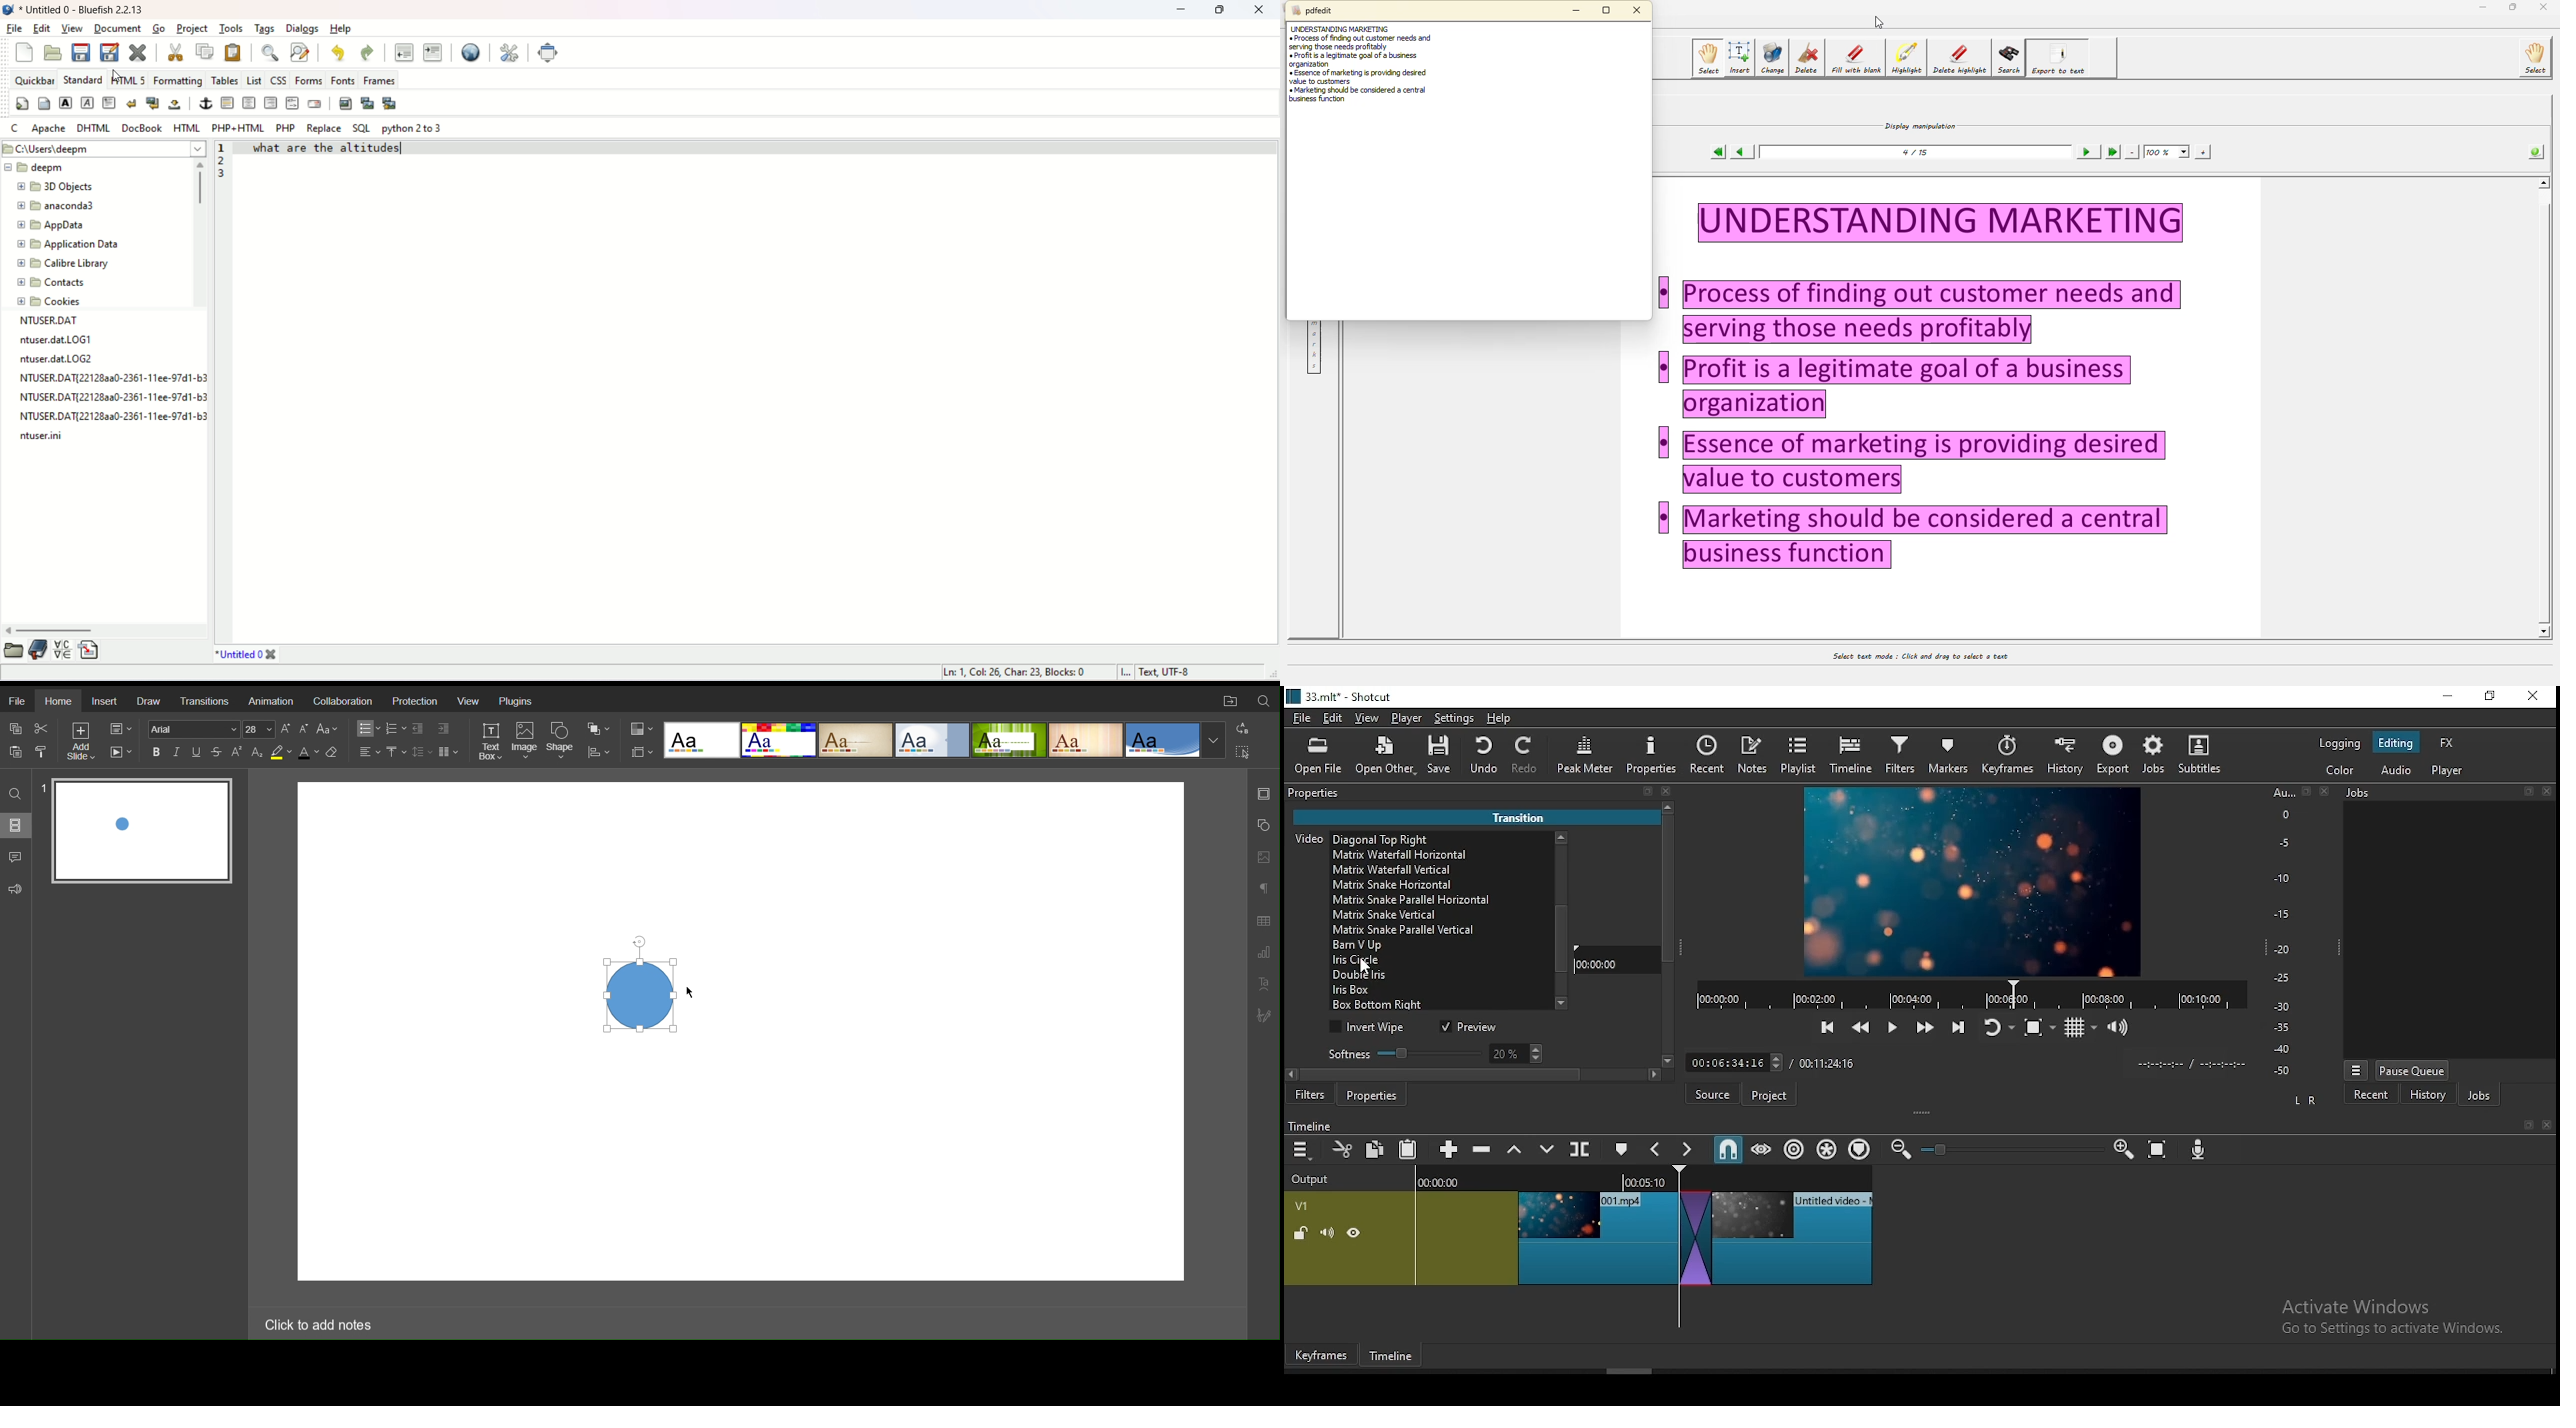 The width and height of the screenshot is (2576, 1428). What do you see at coordinates (518, 700) in the screenshot?
I see `Plugins` at bounding box center [518, 700].